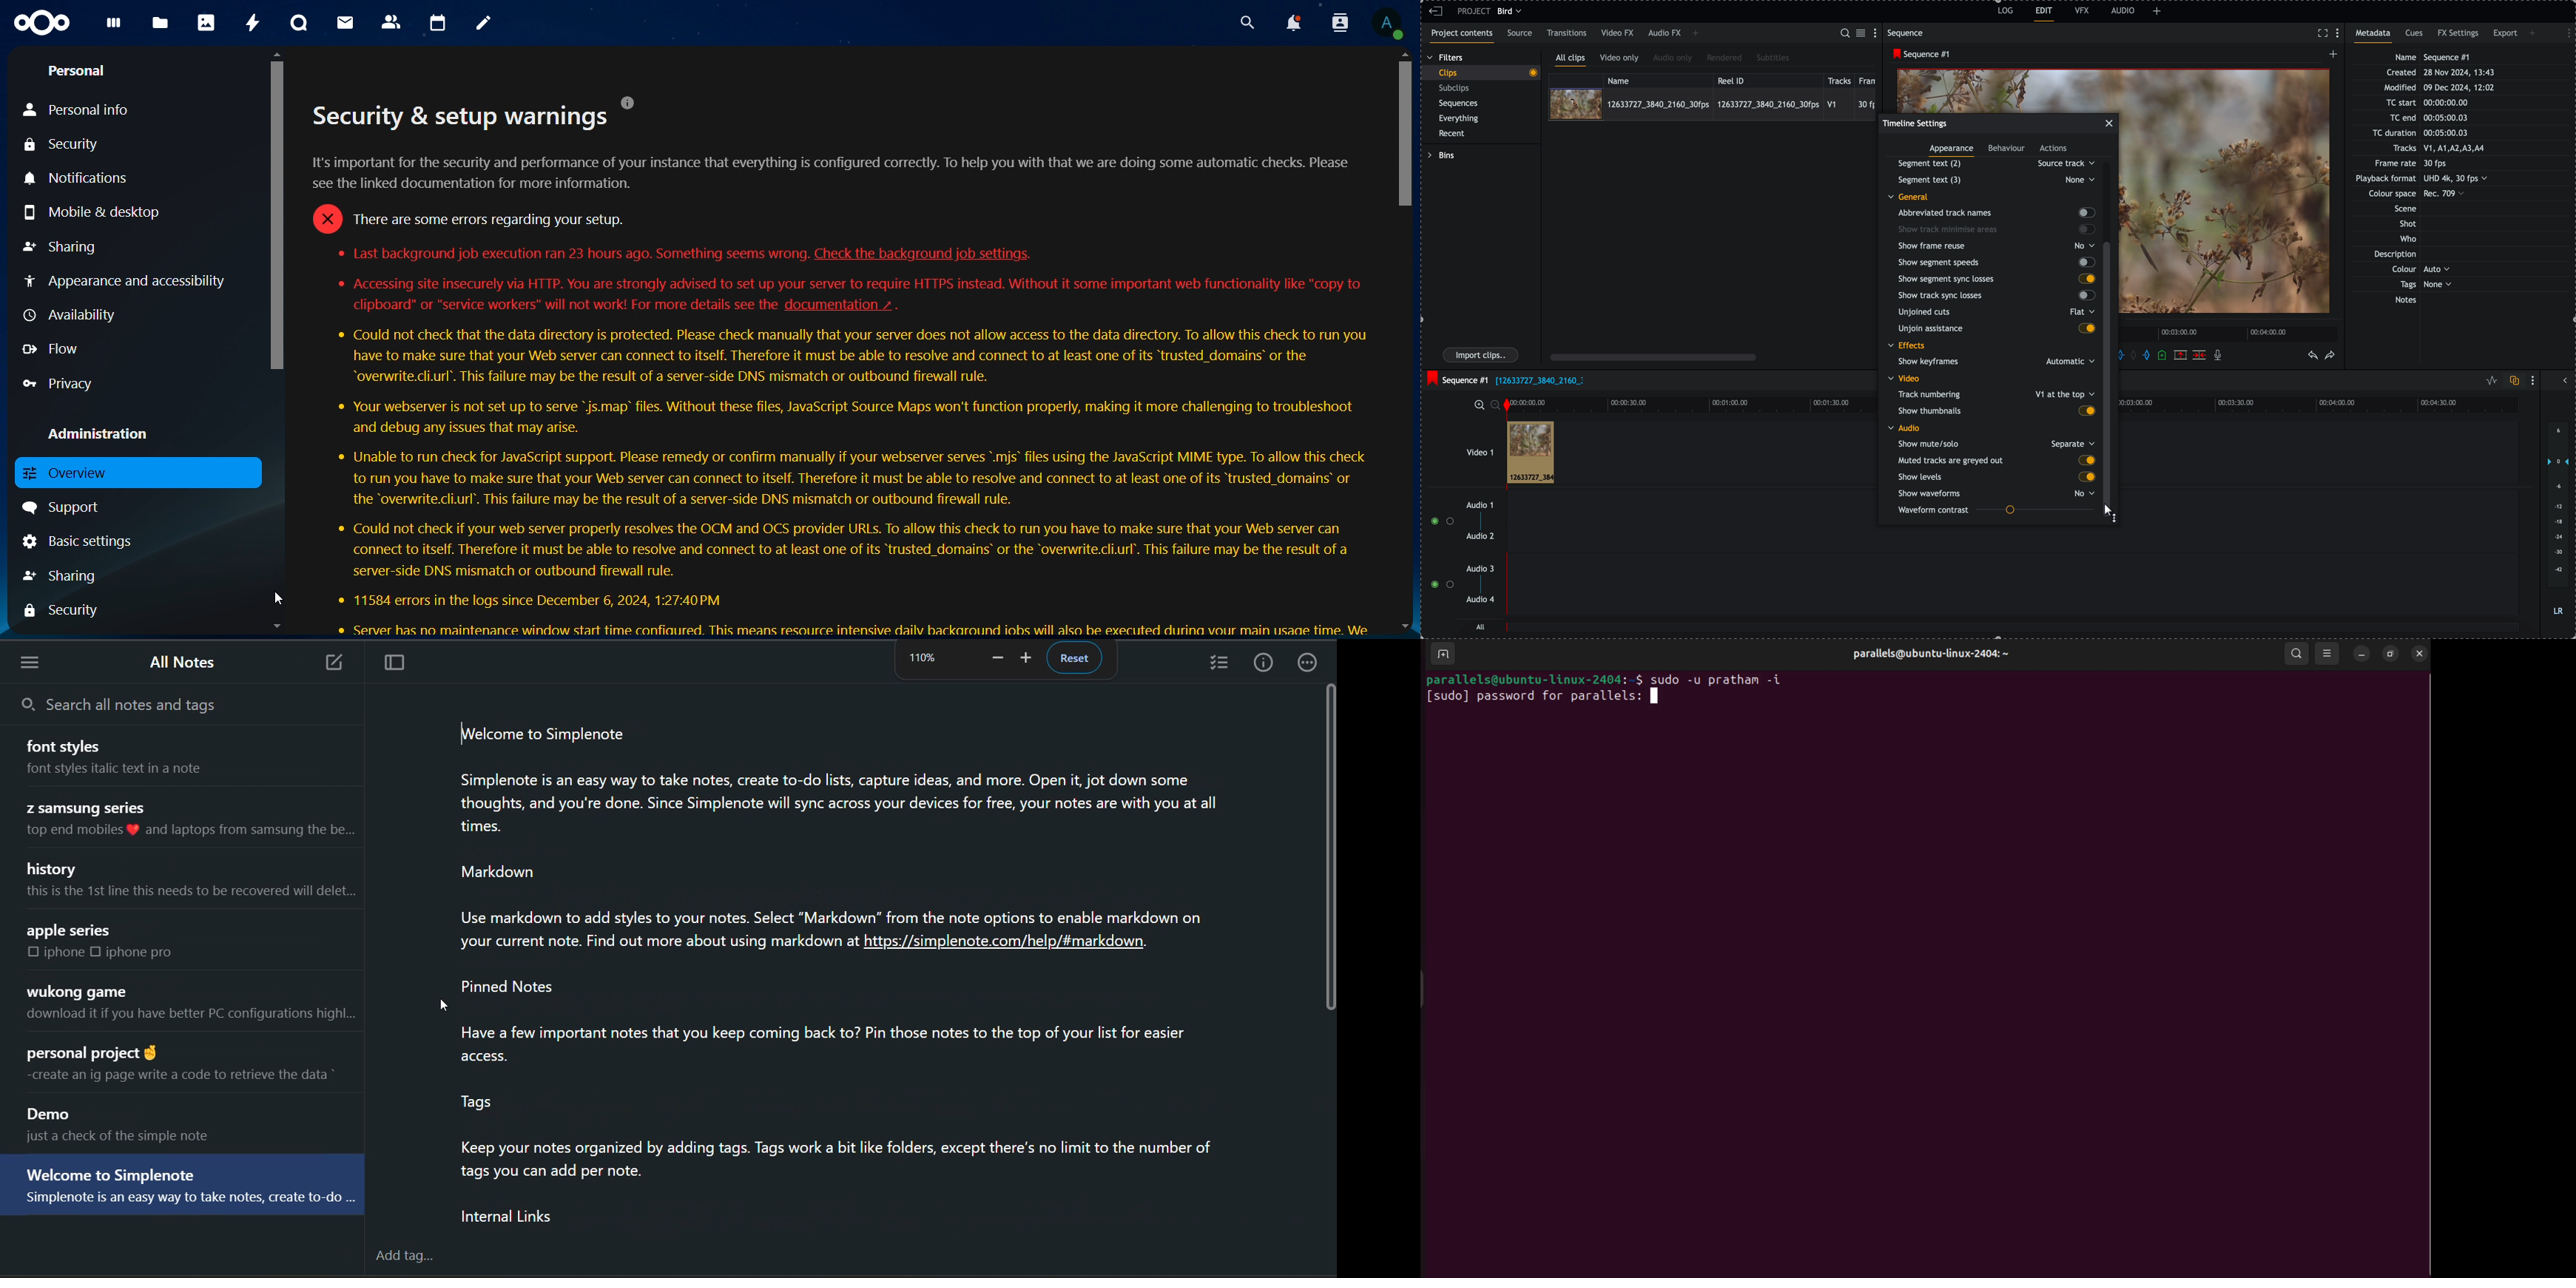 The image size is (2576, 1288). Describe the element at coordinates (2376, 36) in the screenshot. I see `metadata` at that location.